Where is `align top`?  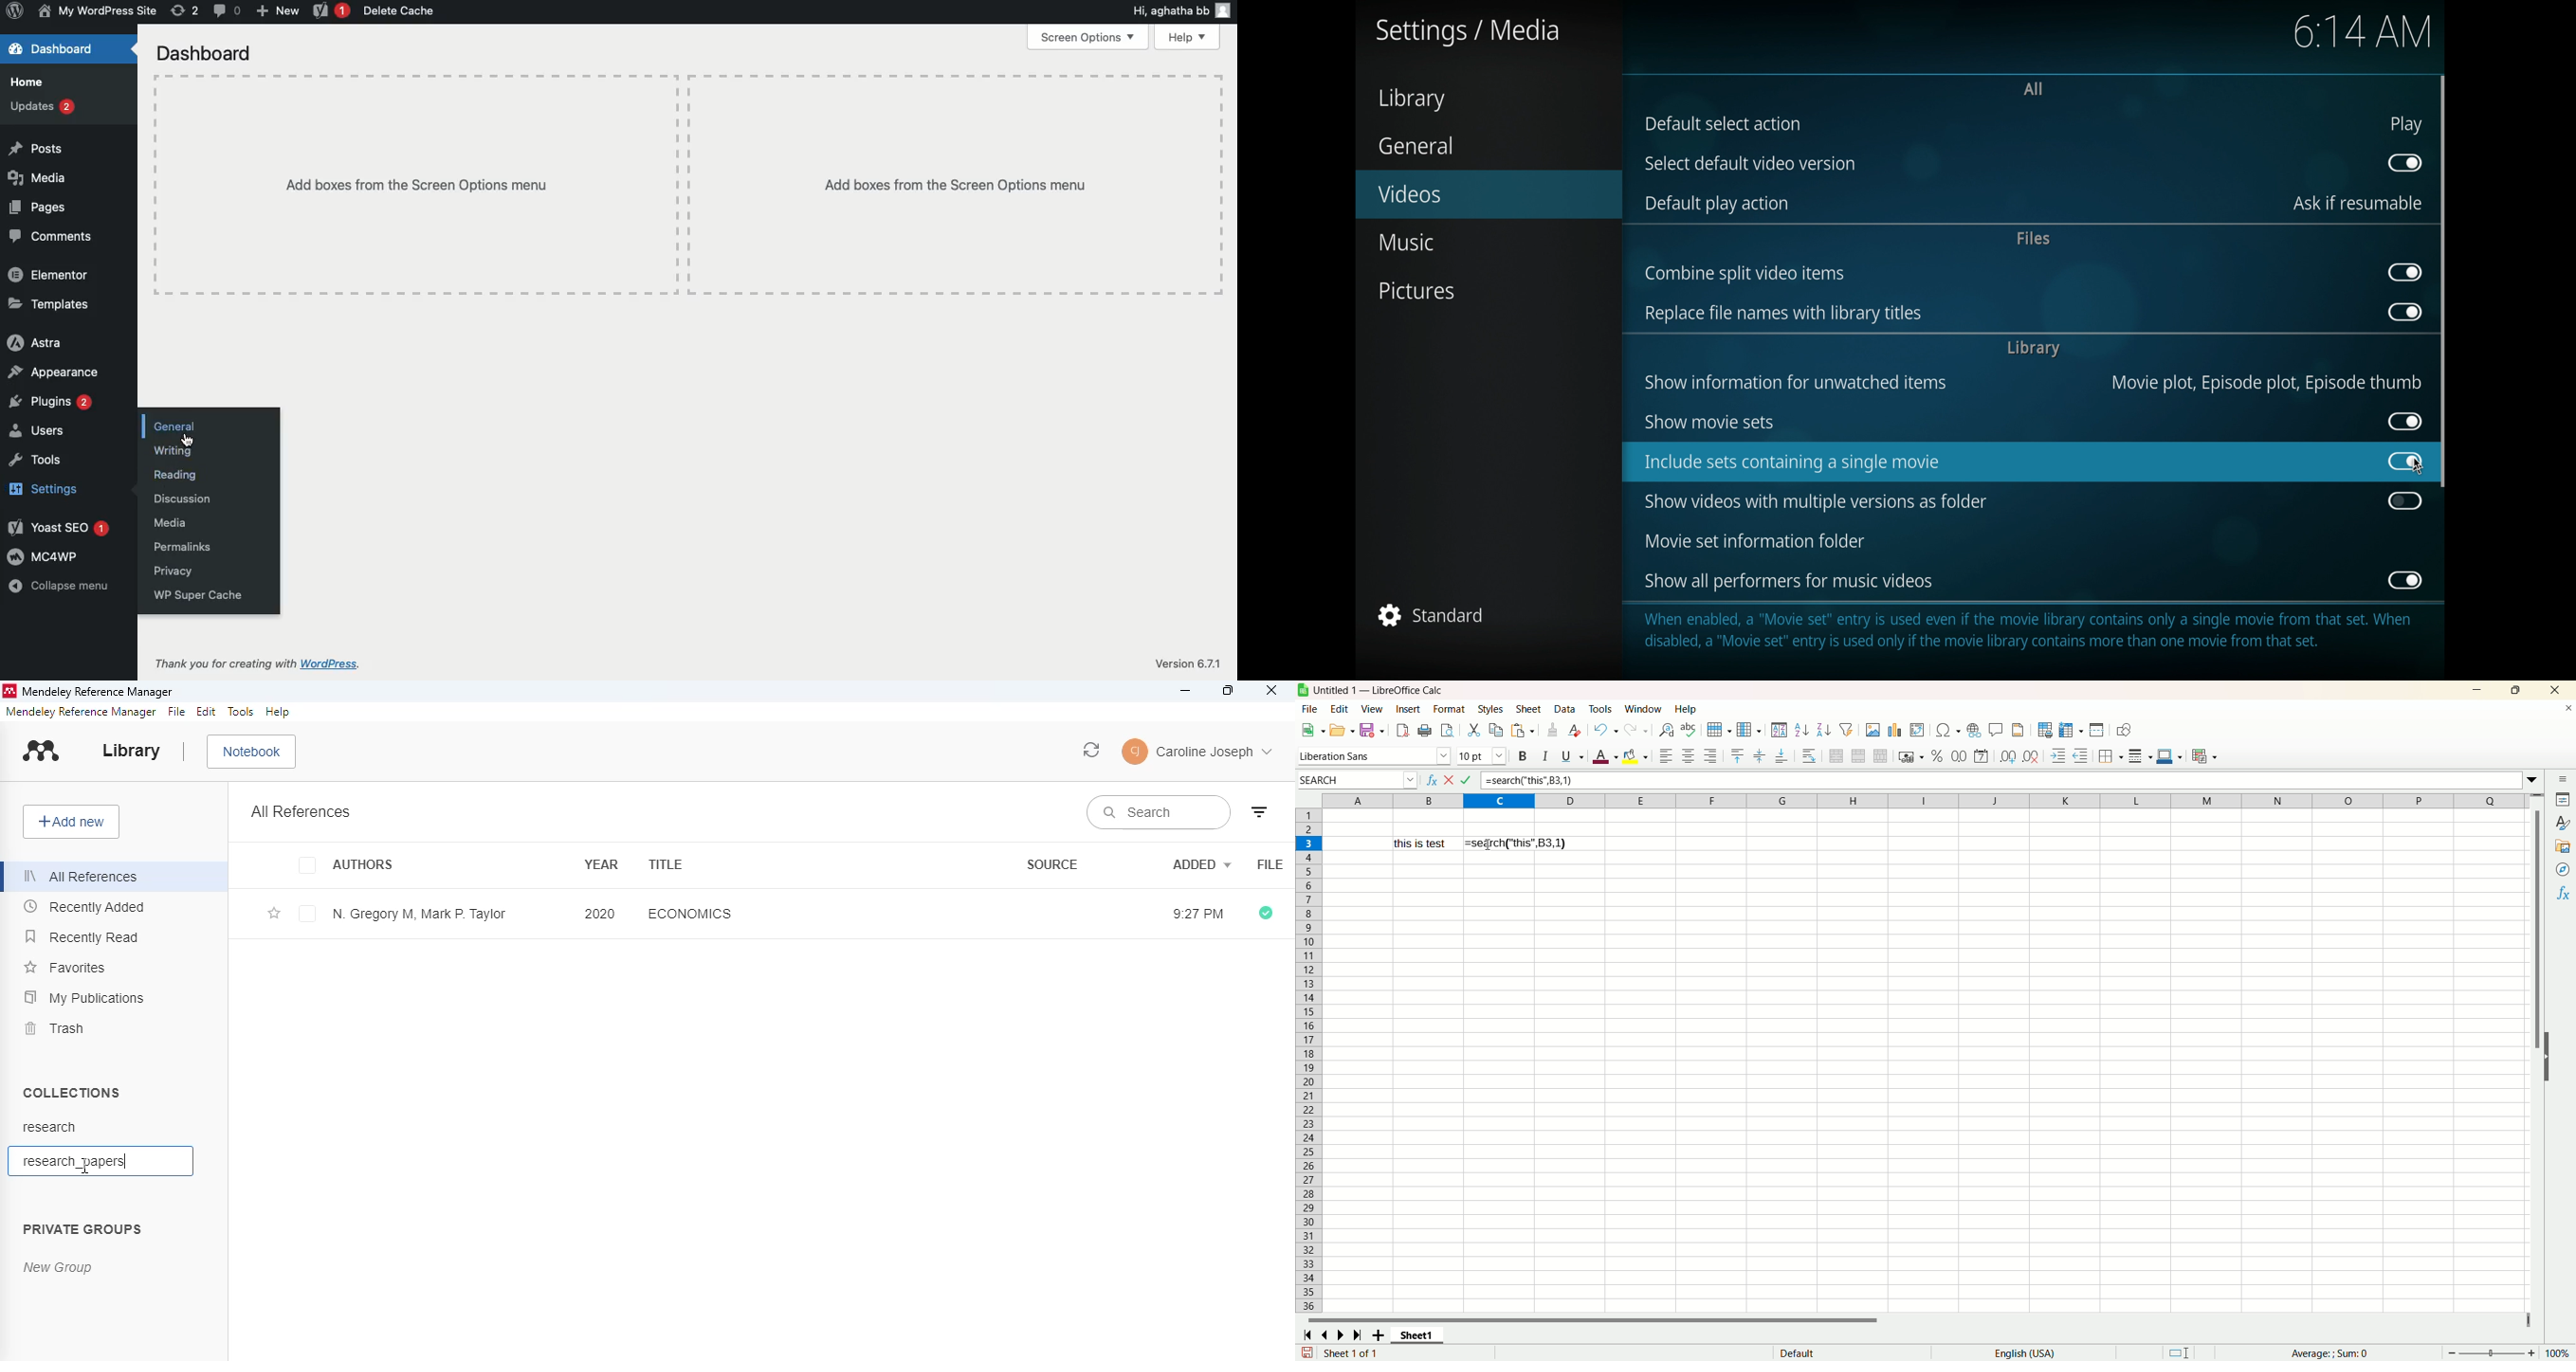 align top is located at coordinates (1738, 755).